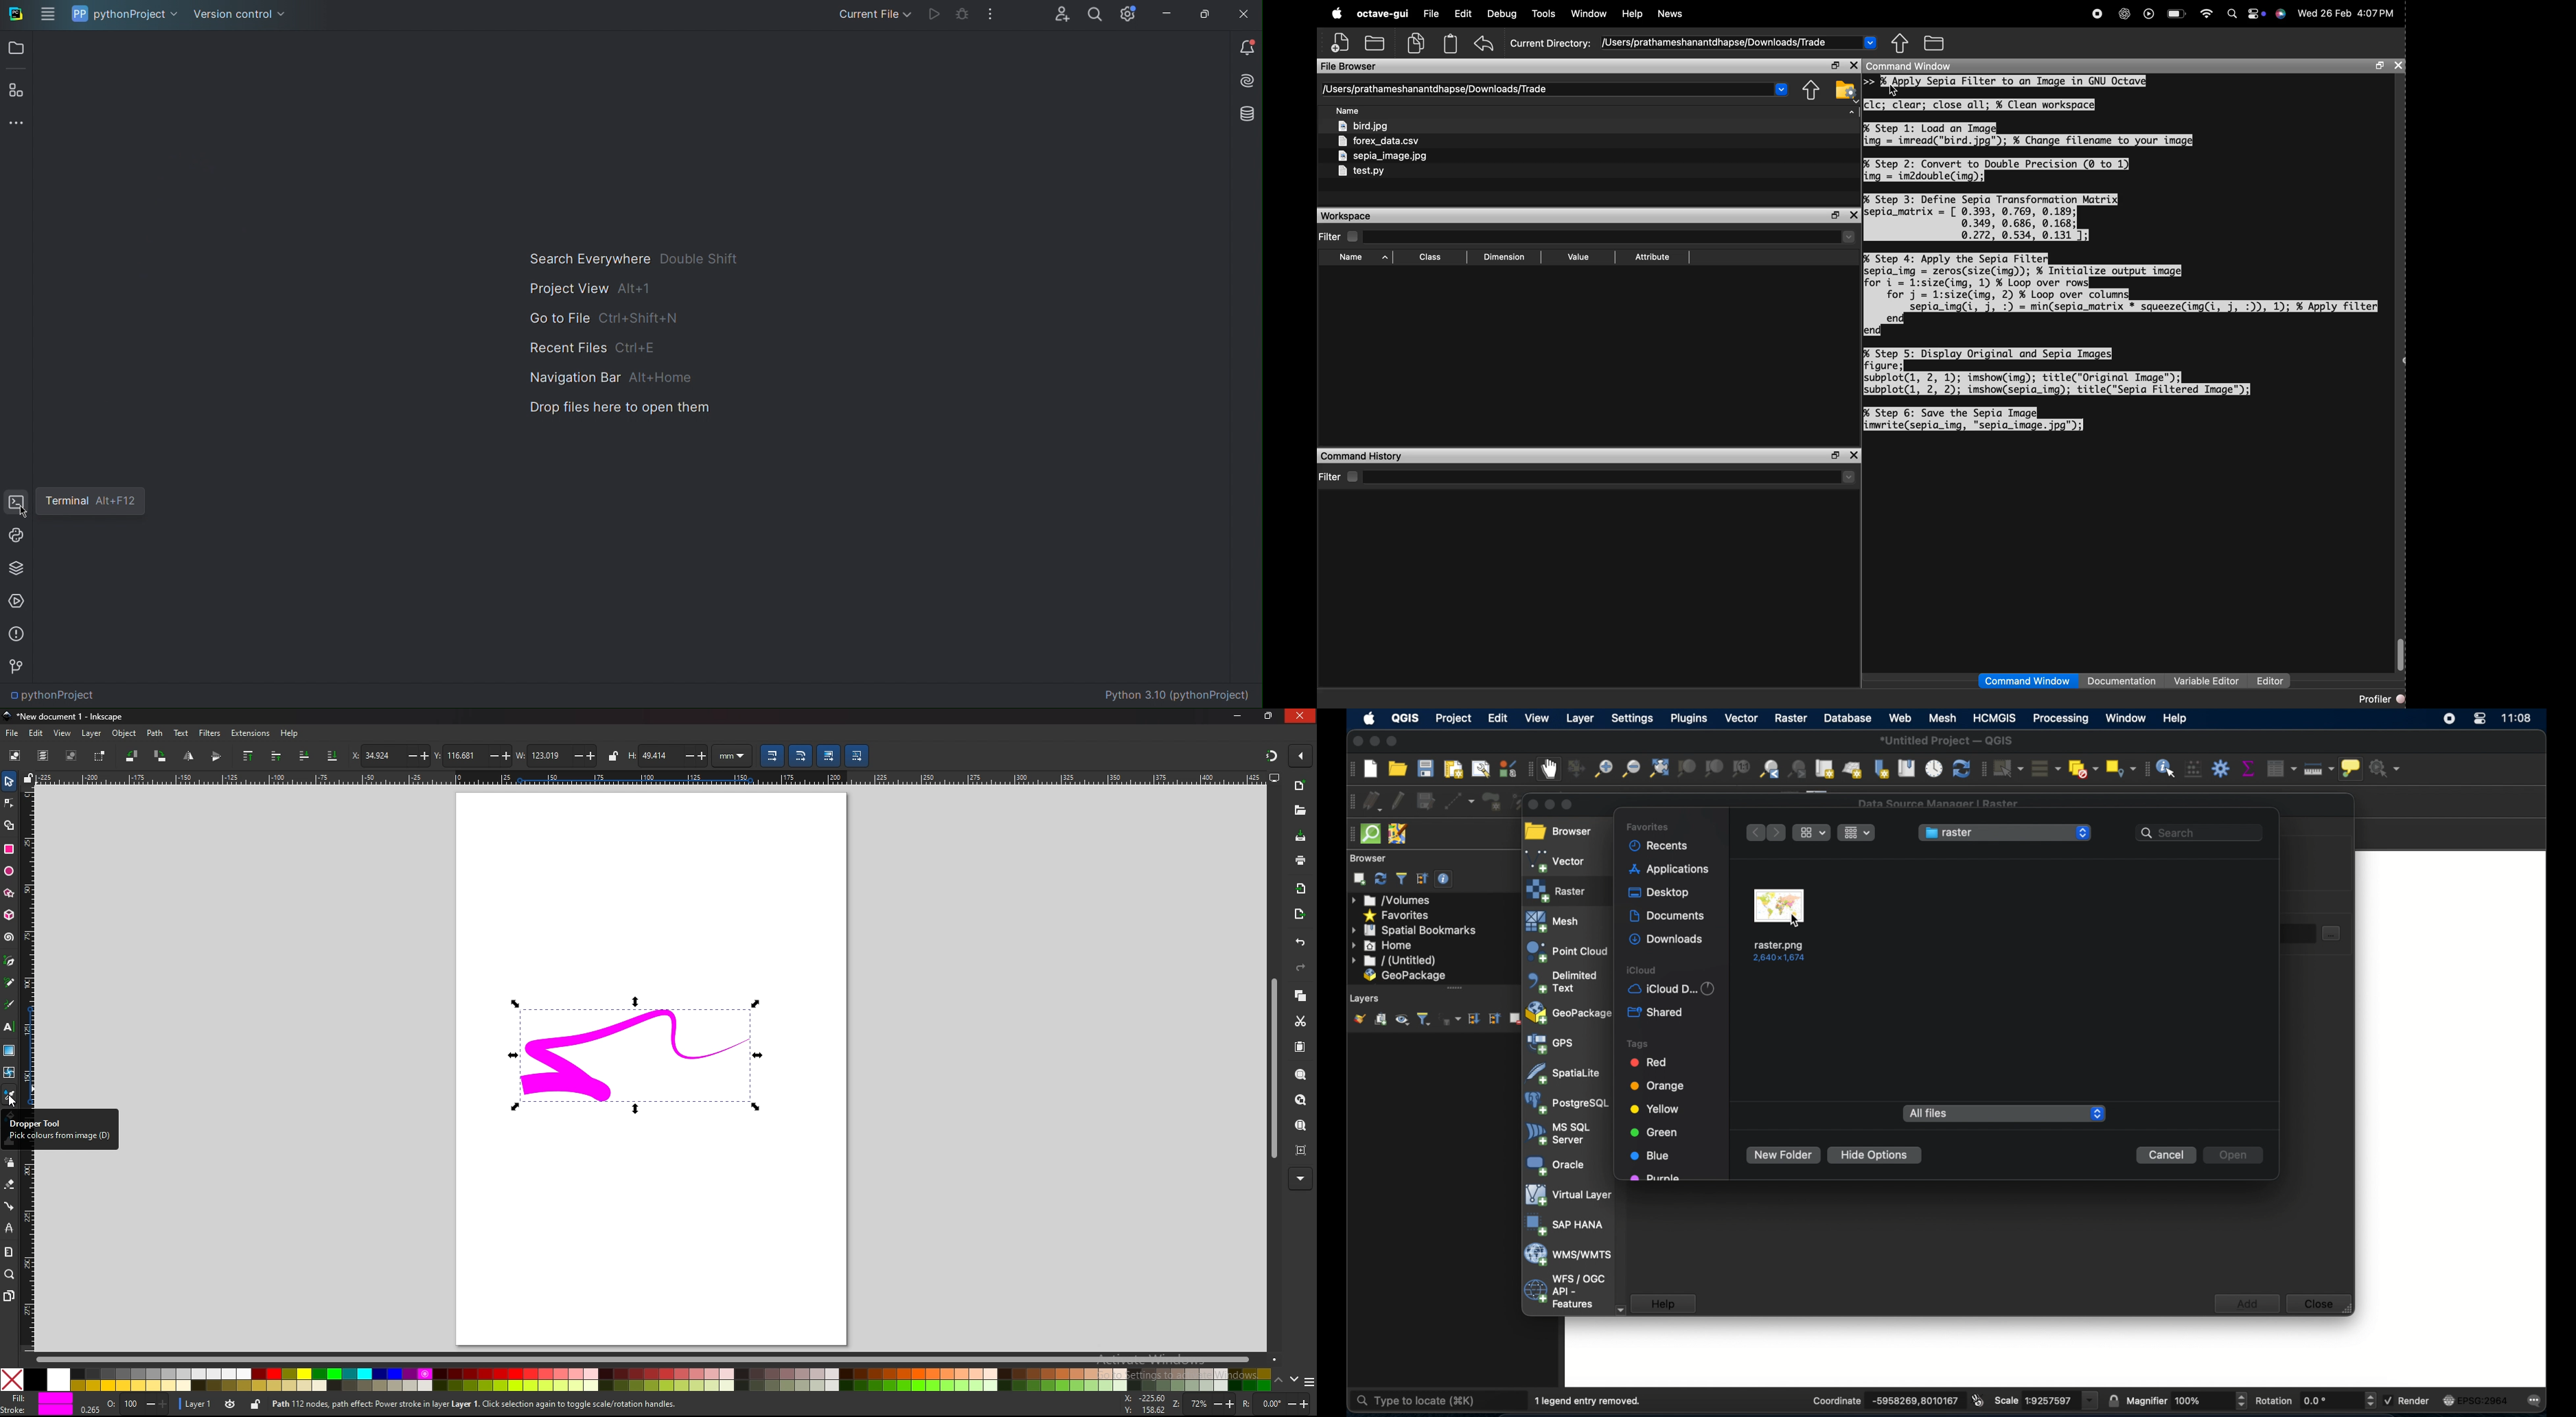 The height and width of the screenshot is (1428, 2576). Describe the element at coordinates (9, 1296) in the screenshot. I see `pages` at that location.